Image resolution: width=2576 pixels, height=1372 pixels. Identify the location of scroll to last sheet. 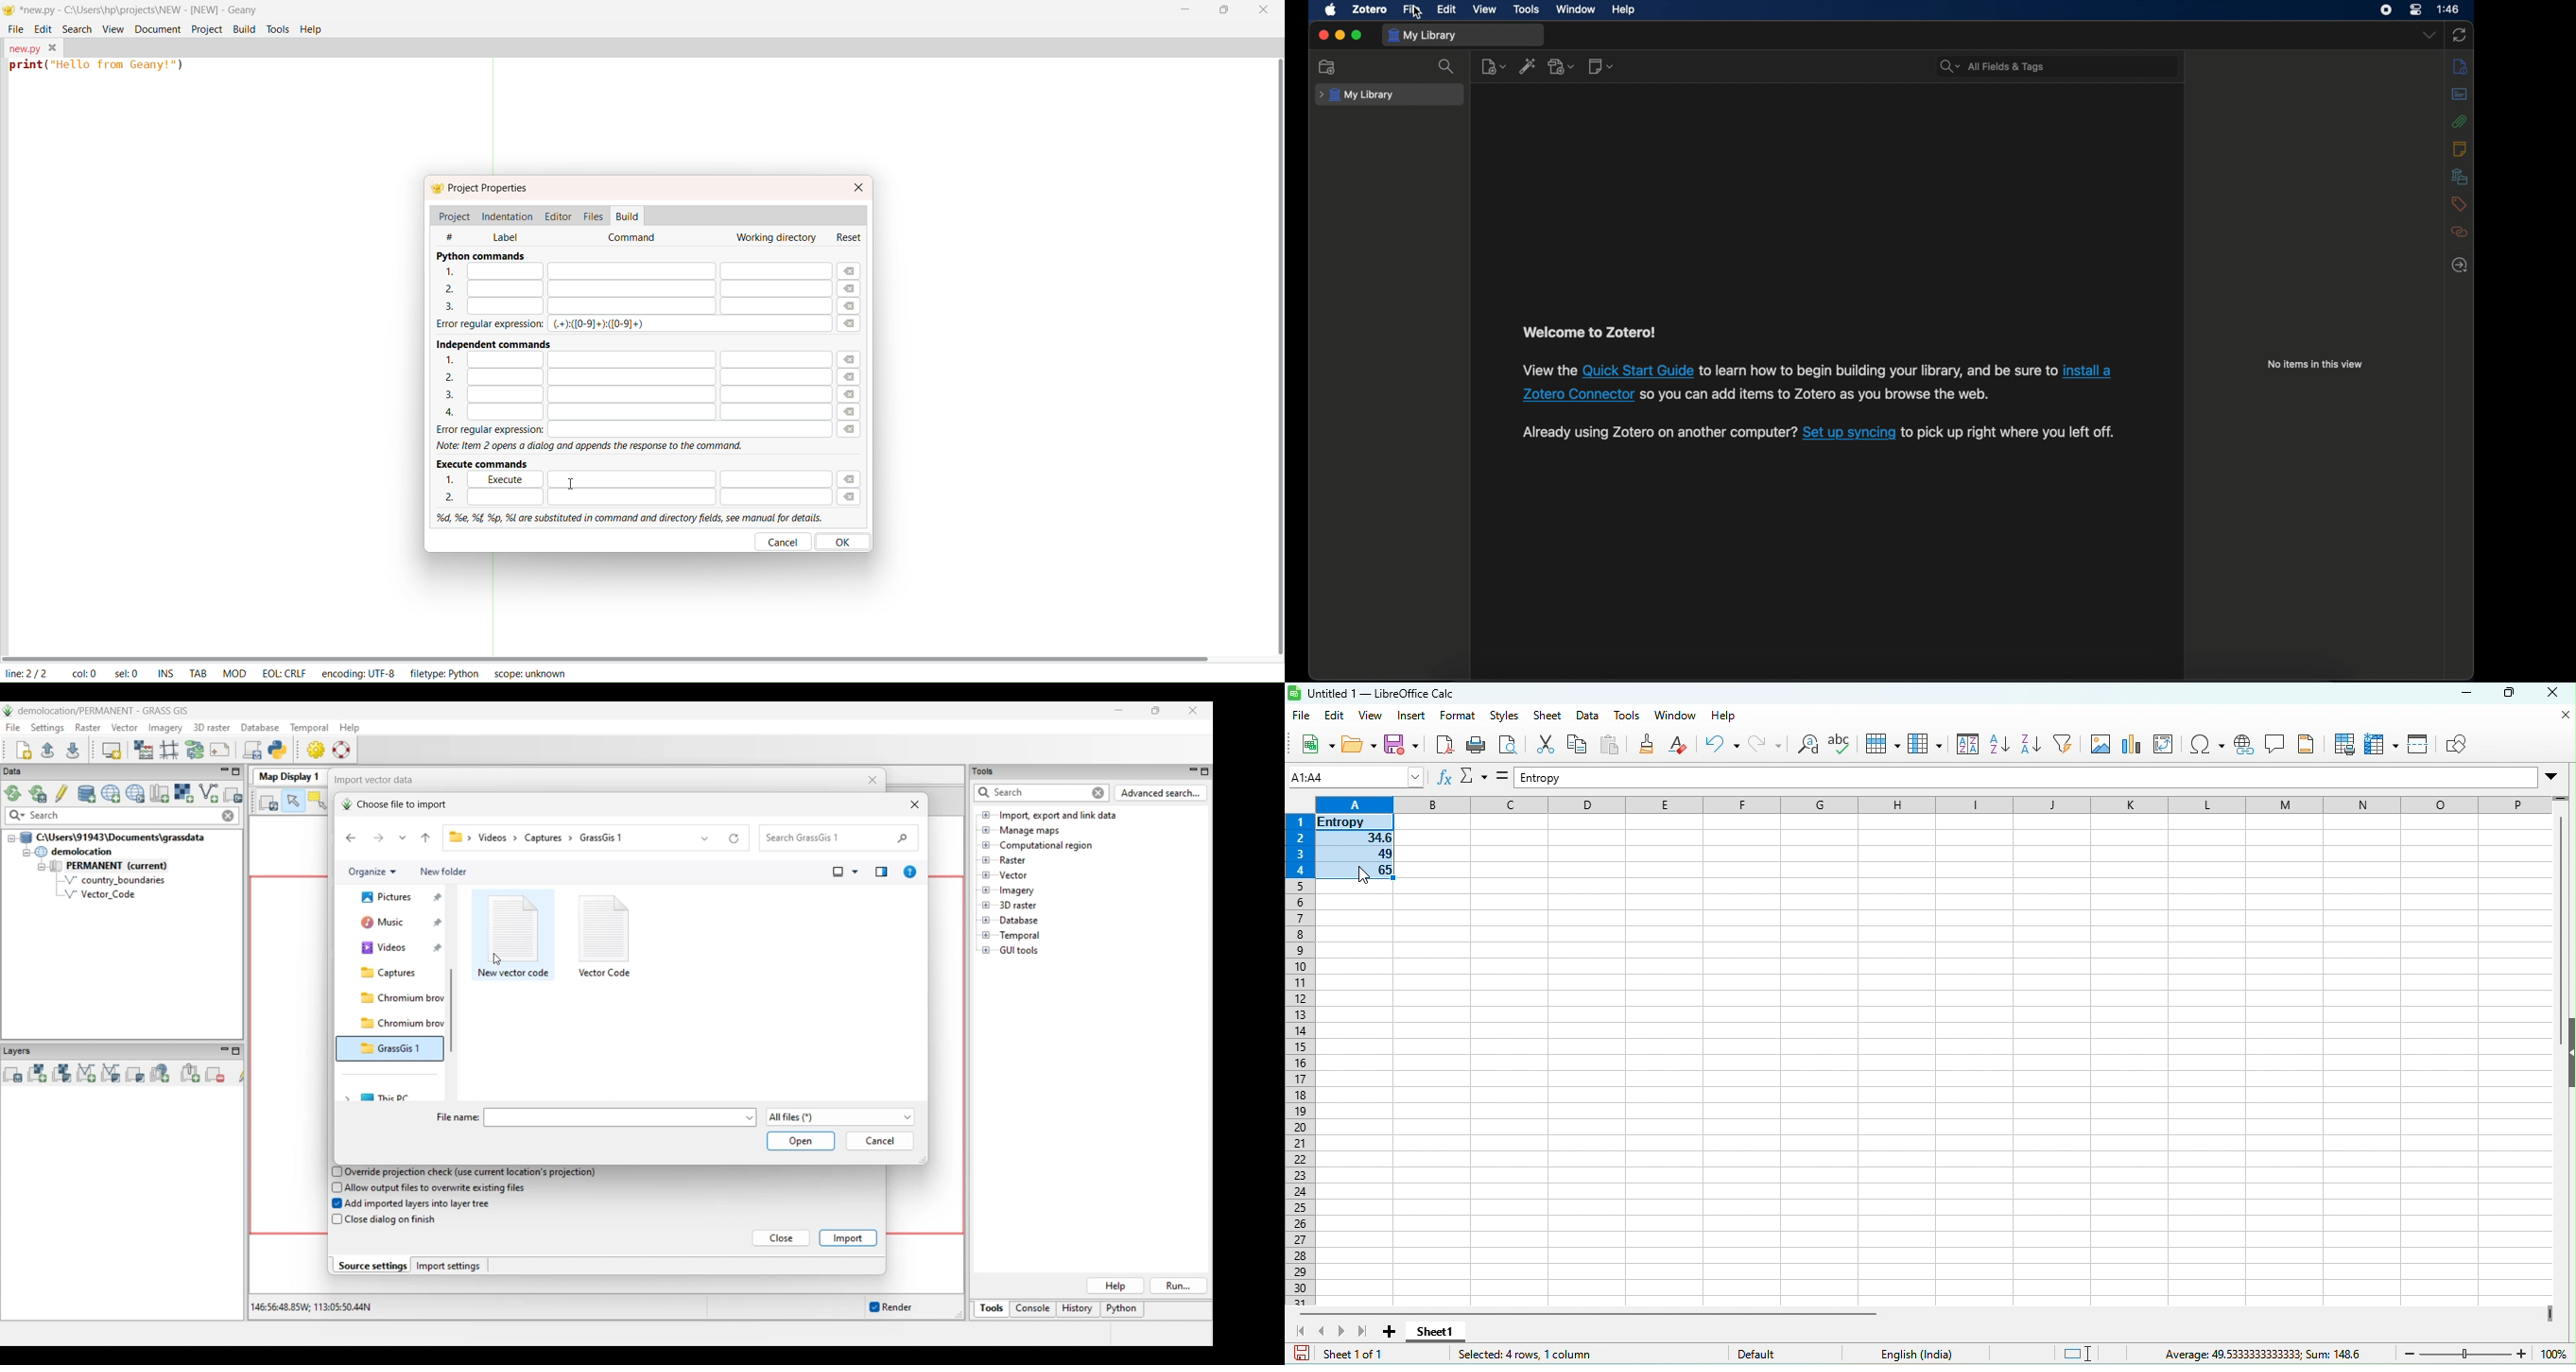
(1364, 1331).